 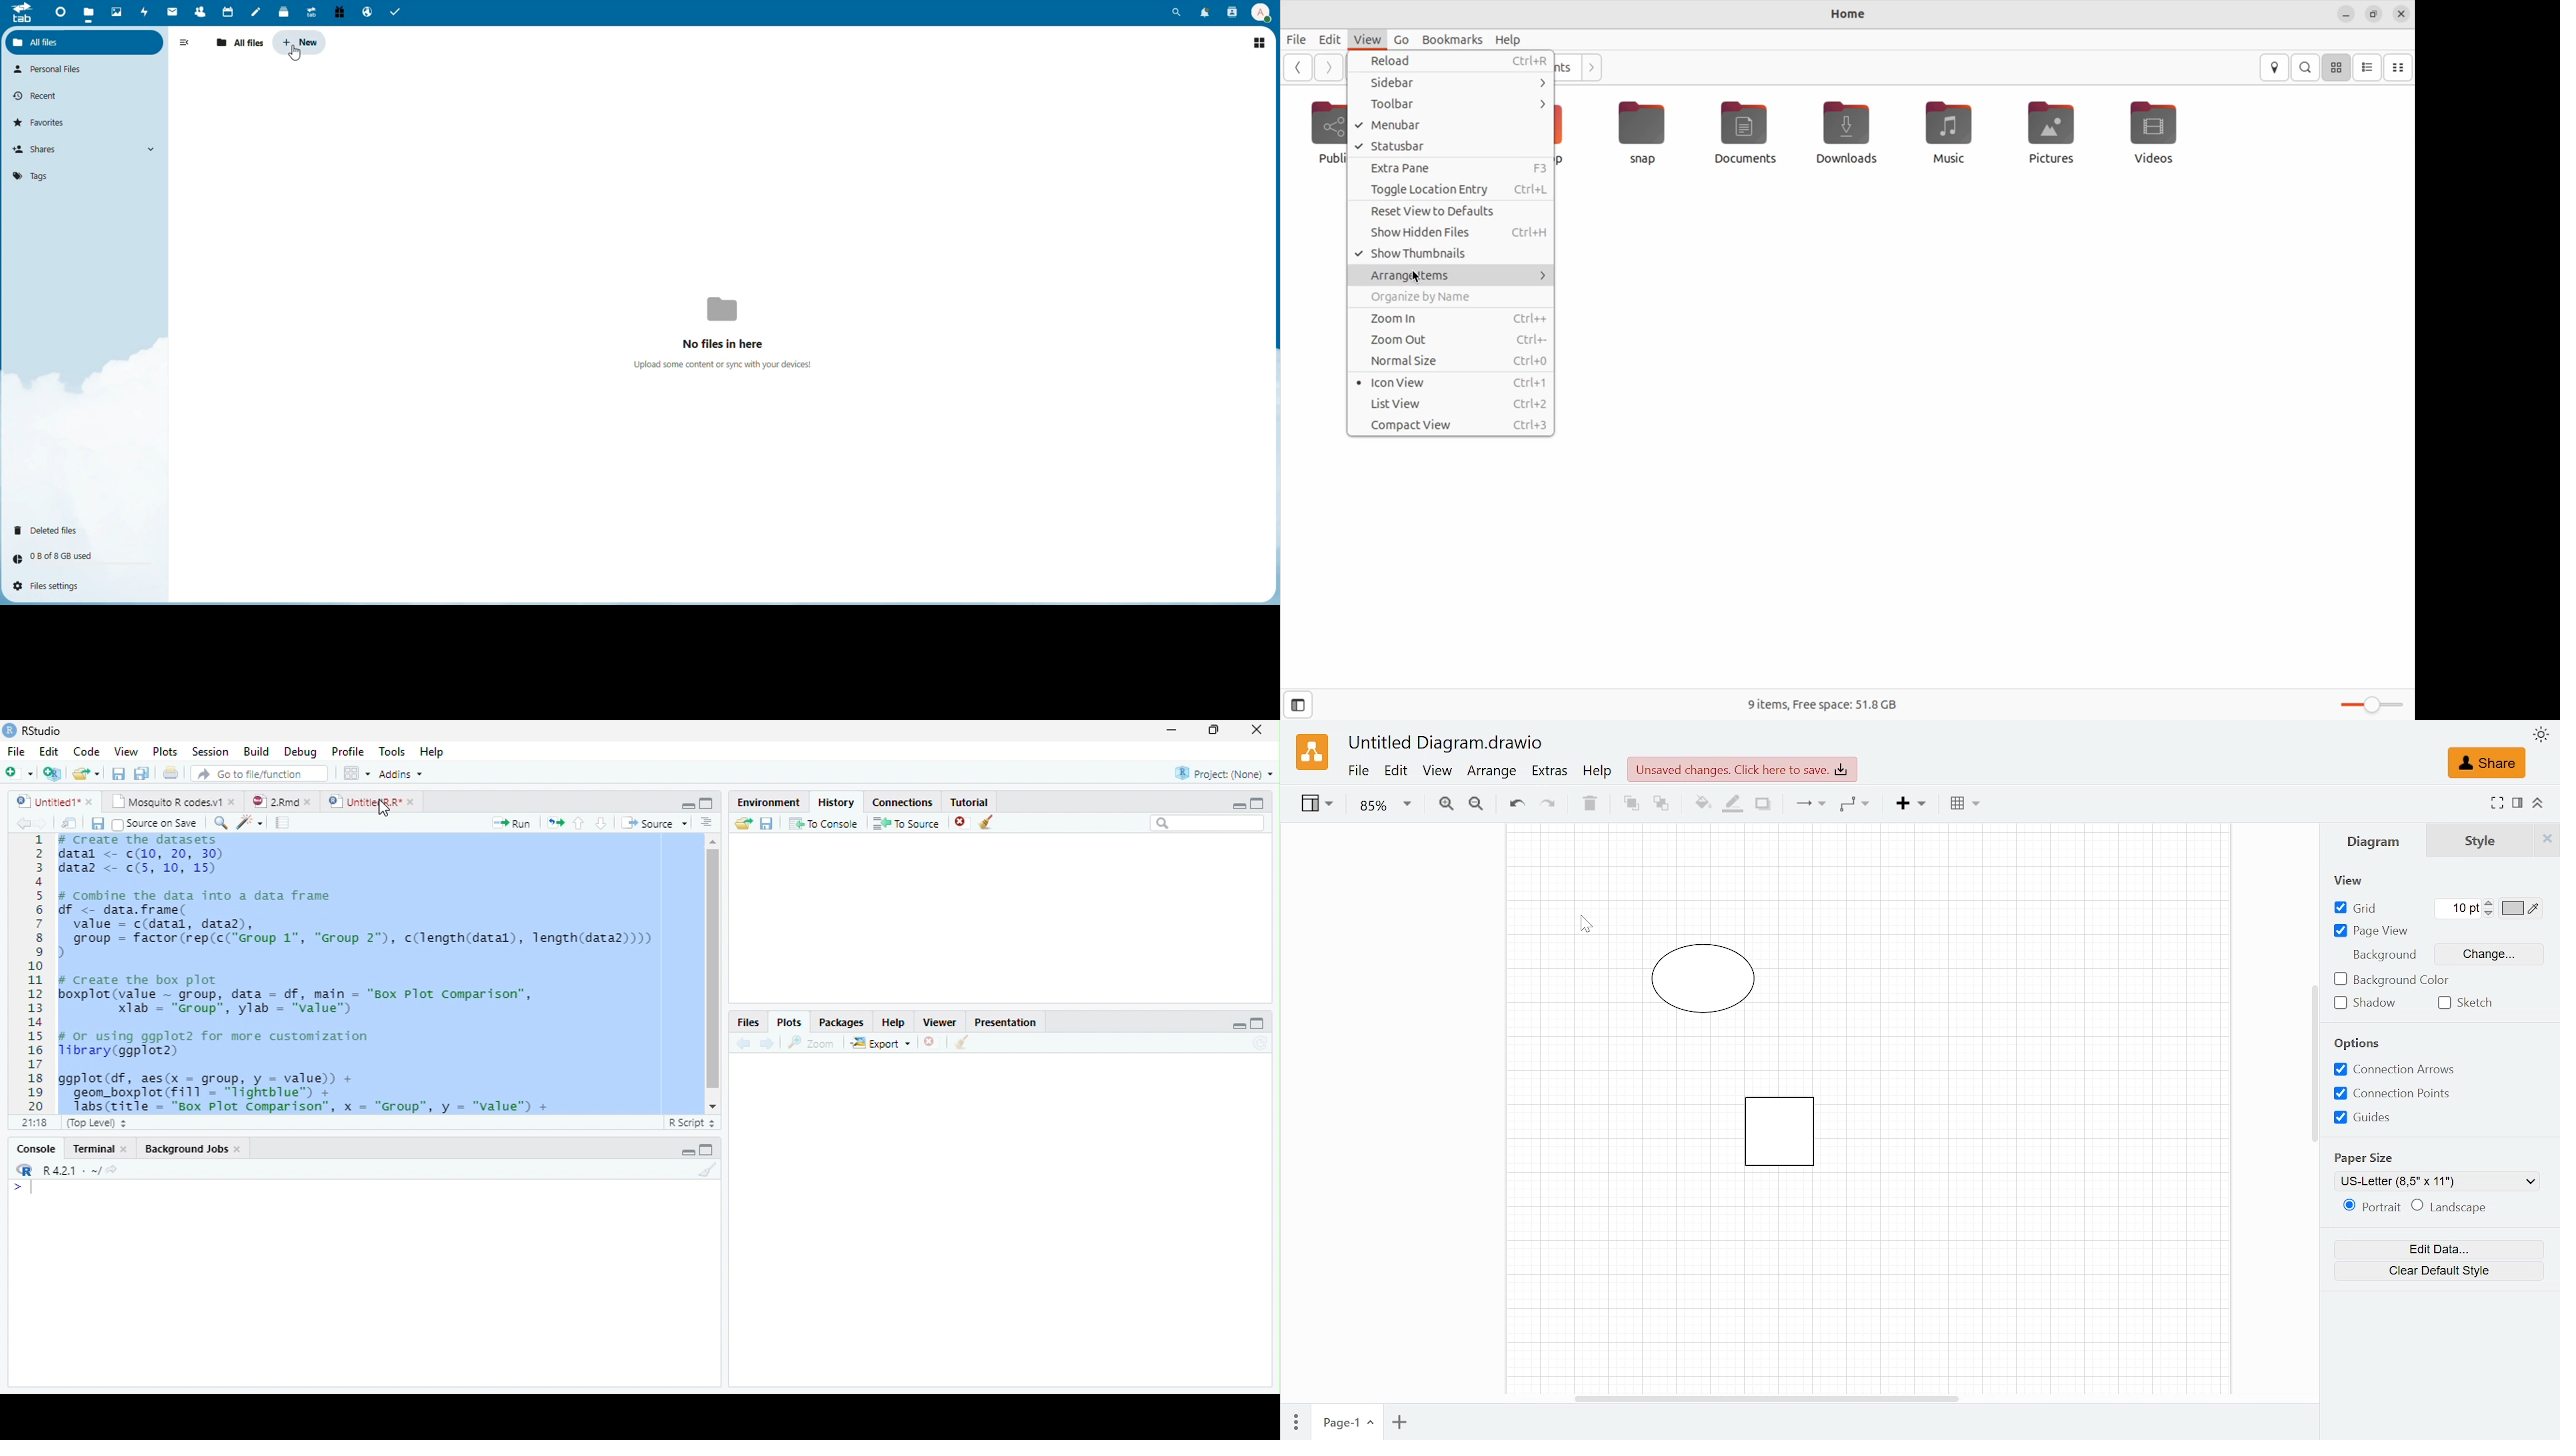 What do you see at coordinates (743, 824) in the screenshot?
I see `Load history from an existing file` at bounding box center [743, 824].